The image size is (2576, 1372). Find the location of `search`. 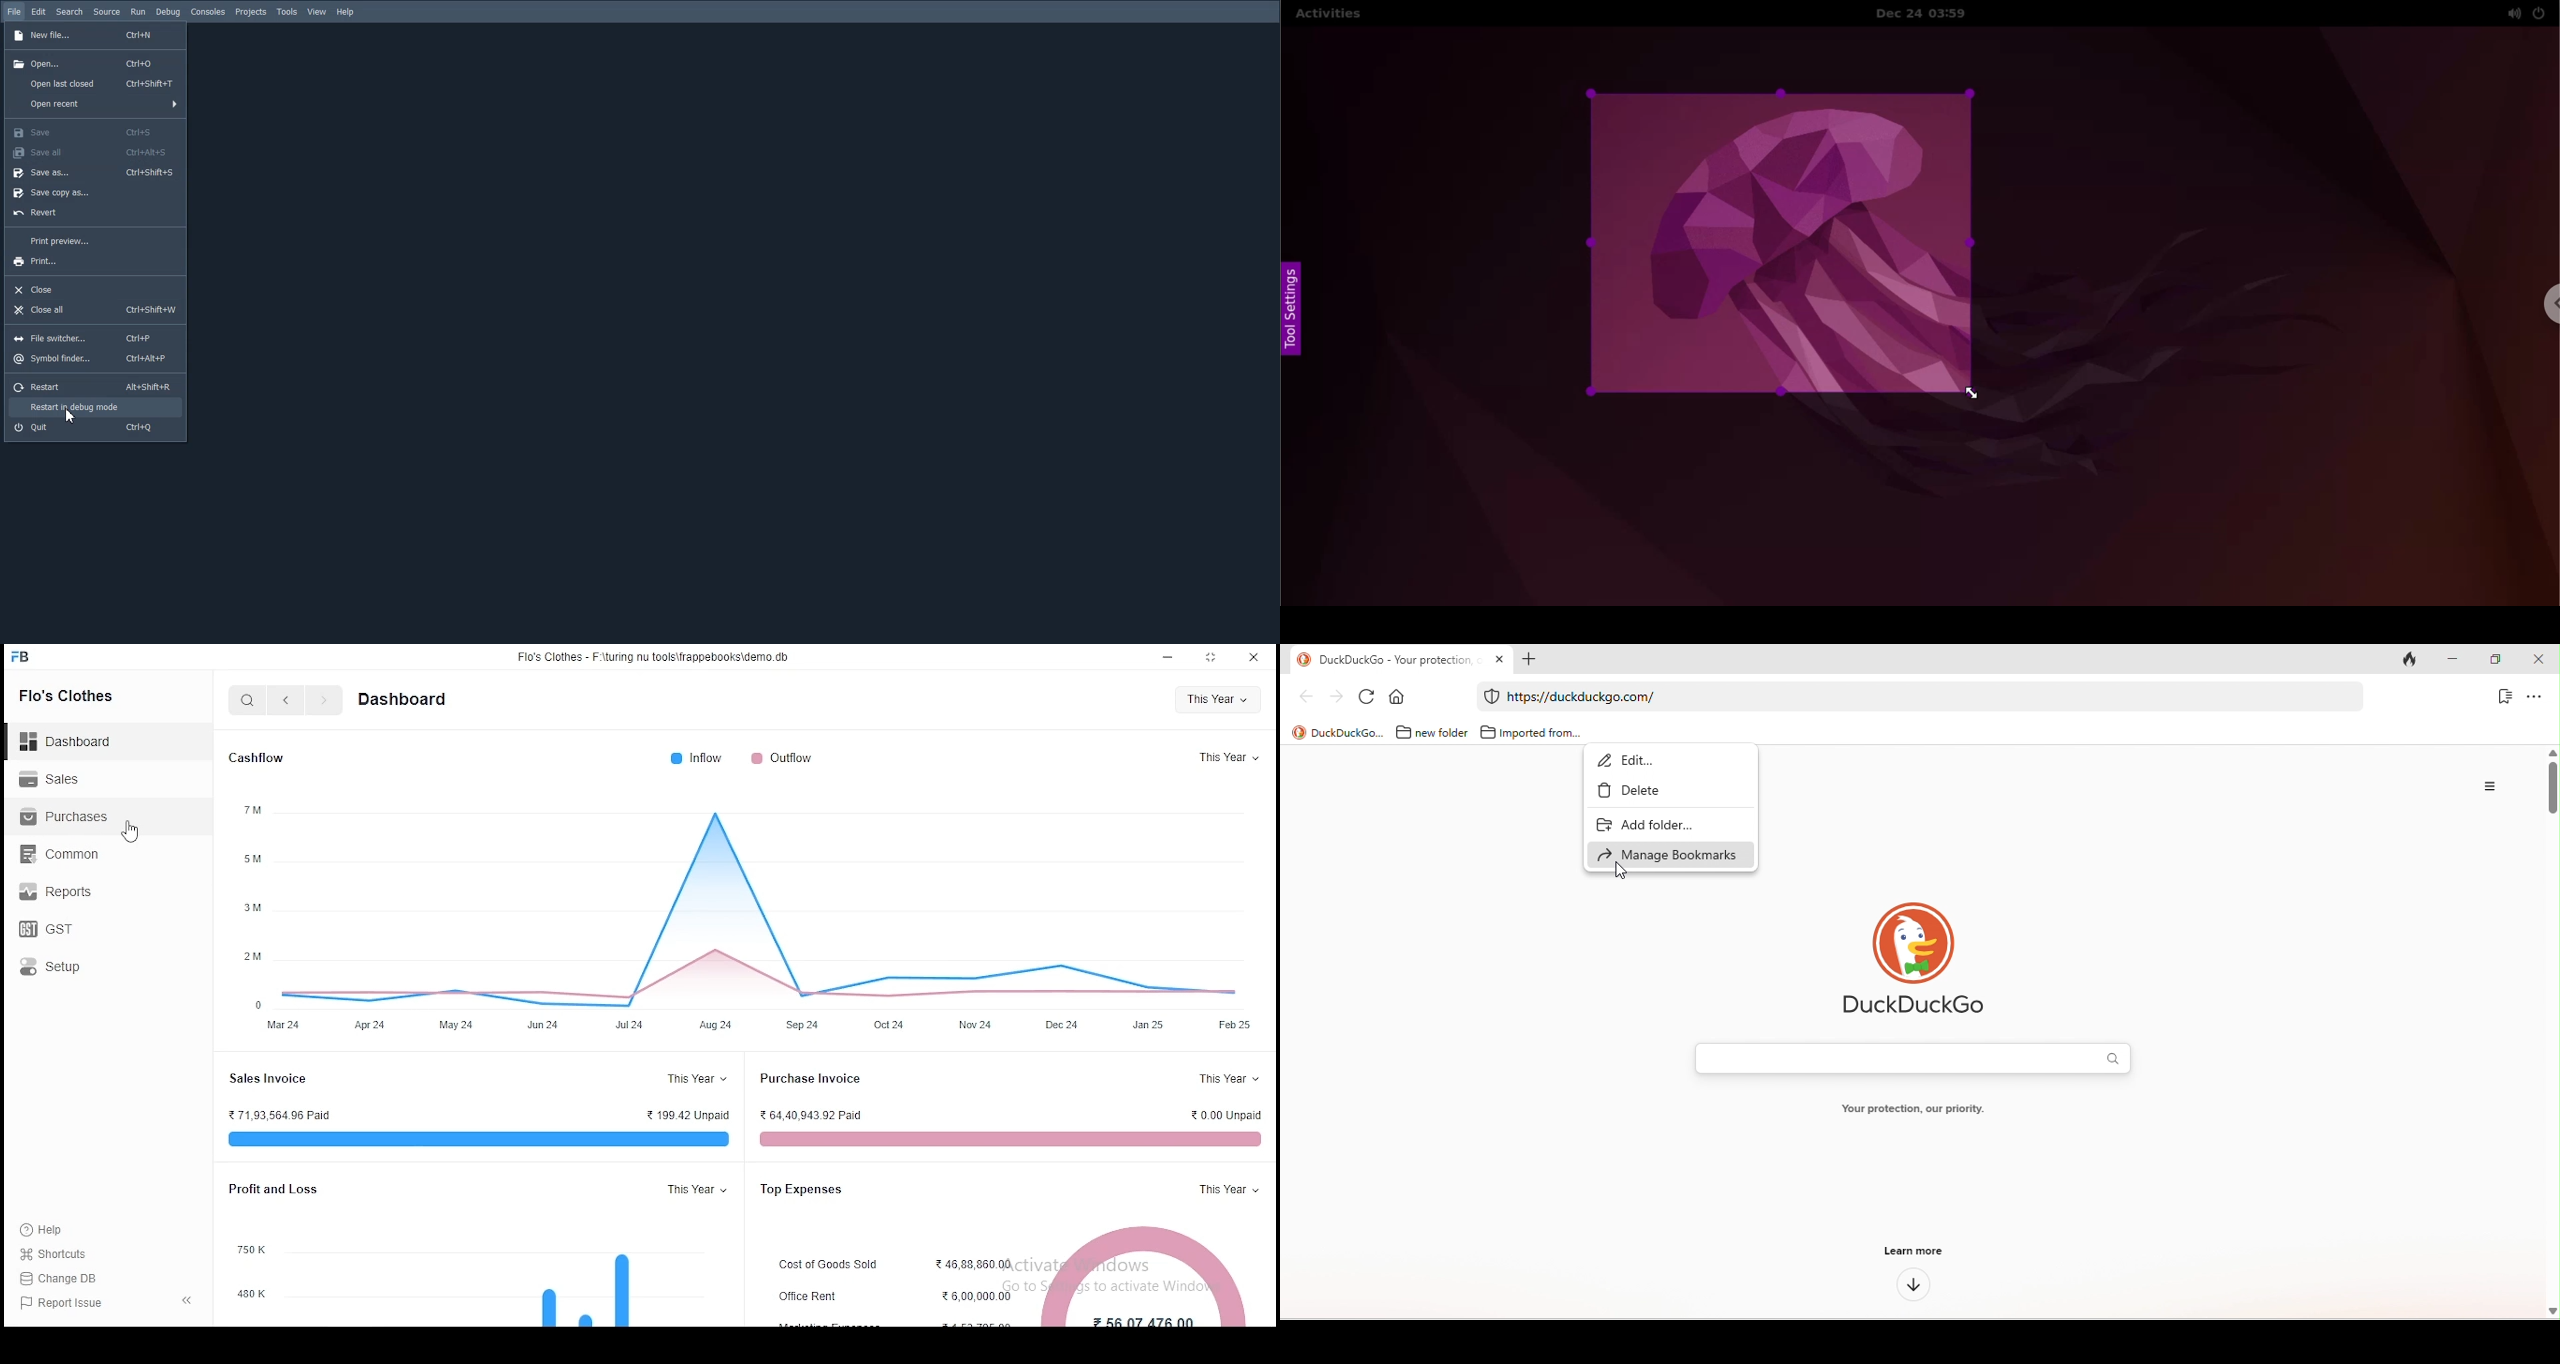

search is located at coordinates (250, 702).